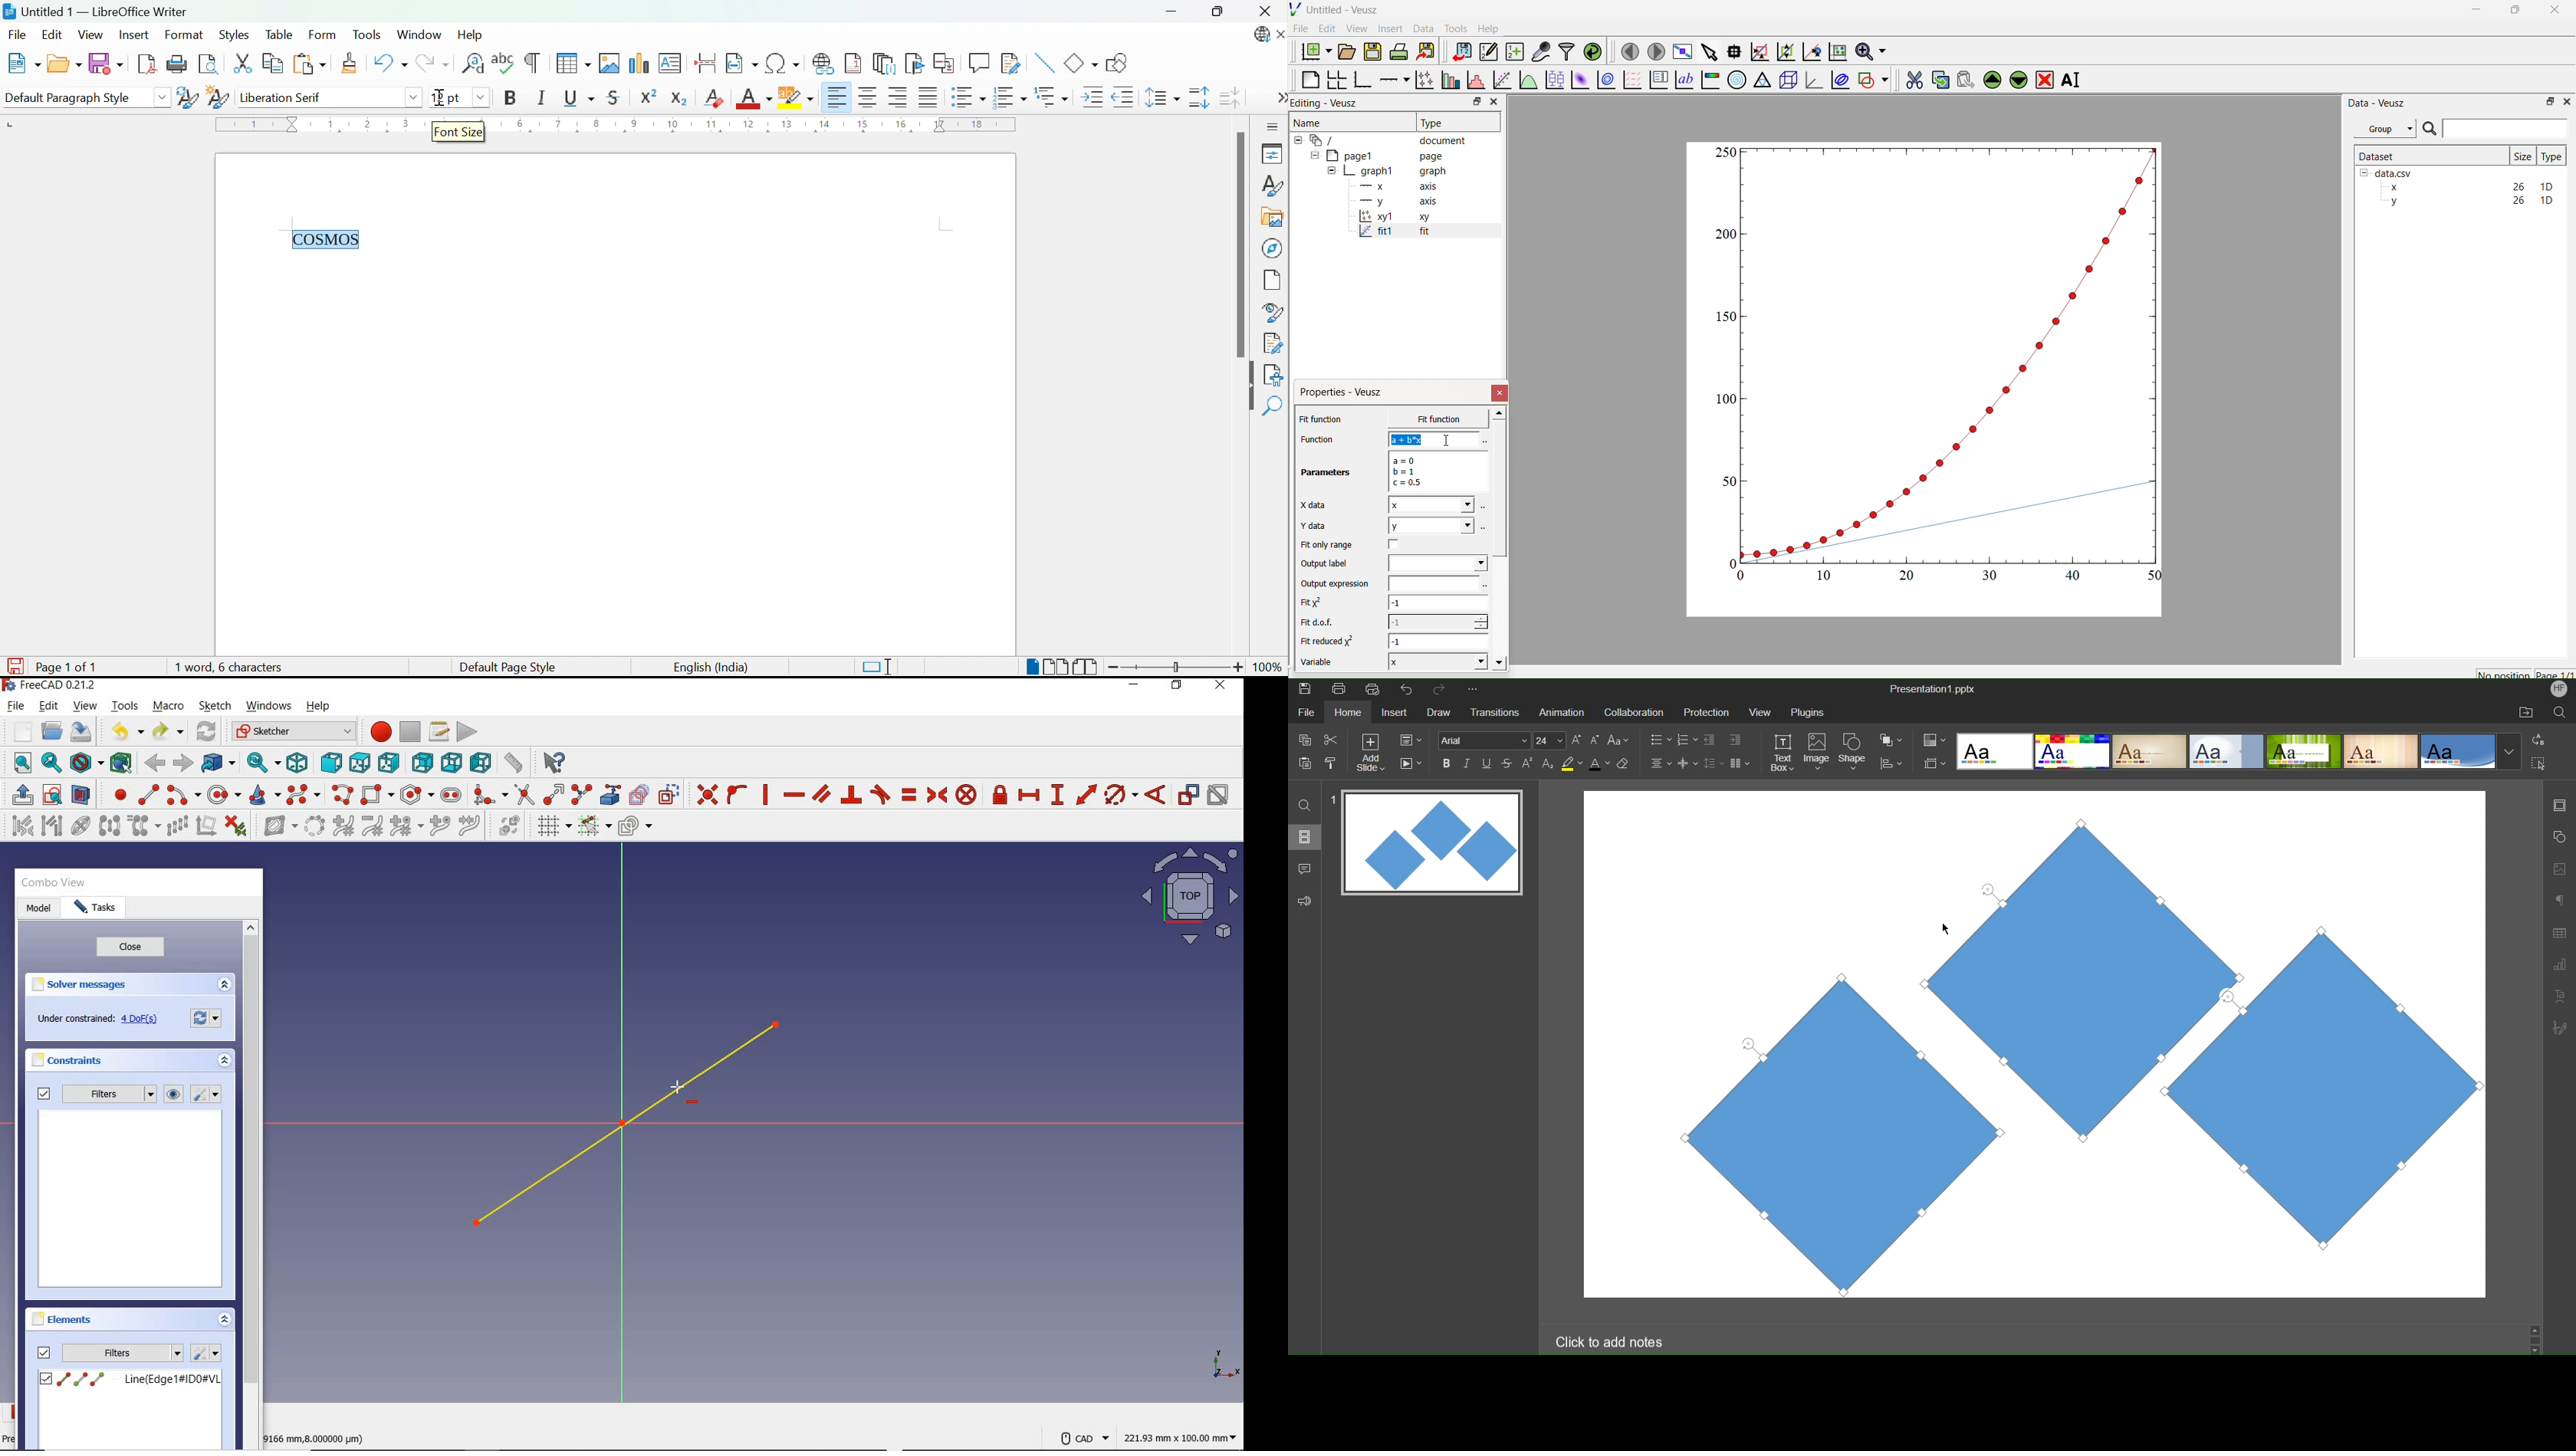  I want to click on BACK, so click(155, 764).